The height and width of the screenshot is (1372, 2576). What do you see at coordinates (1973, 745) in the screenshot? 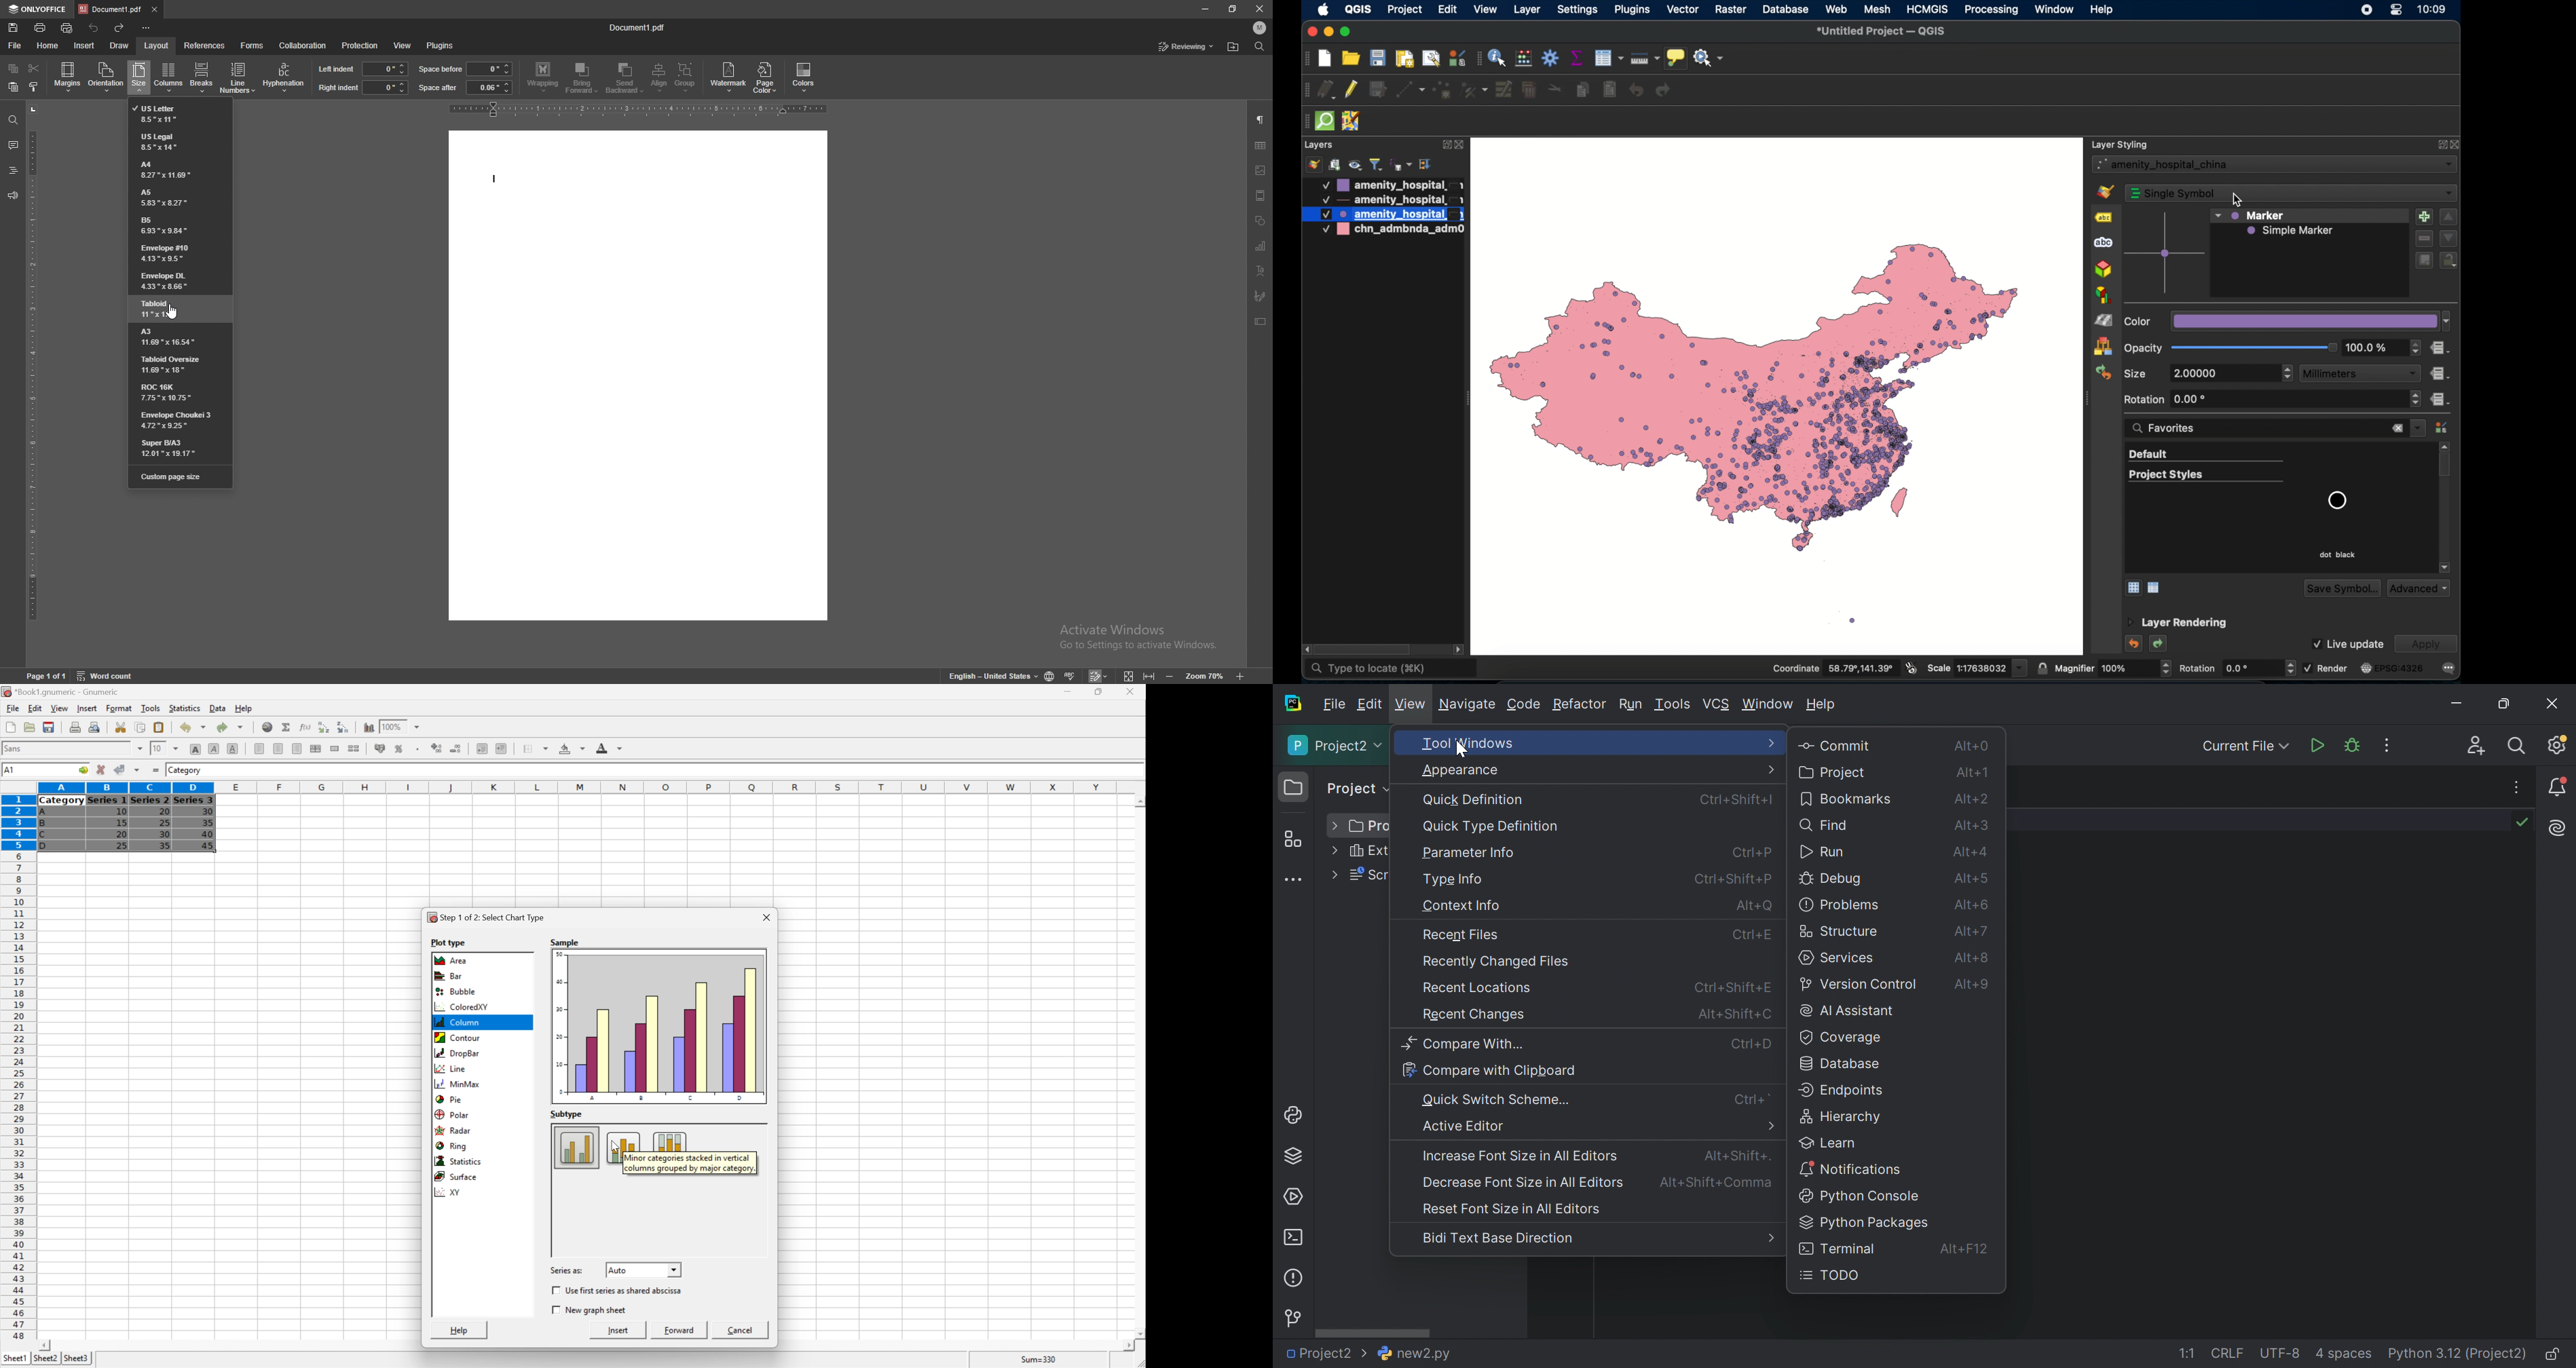
I see `Alt+0` at bounding box center [1973, 745].